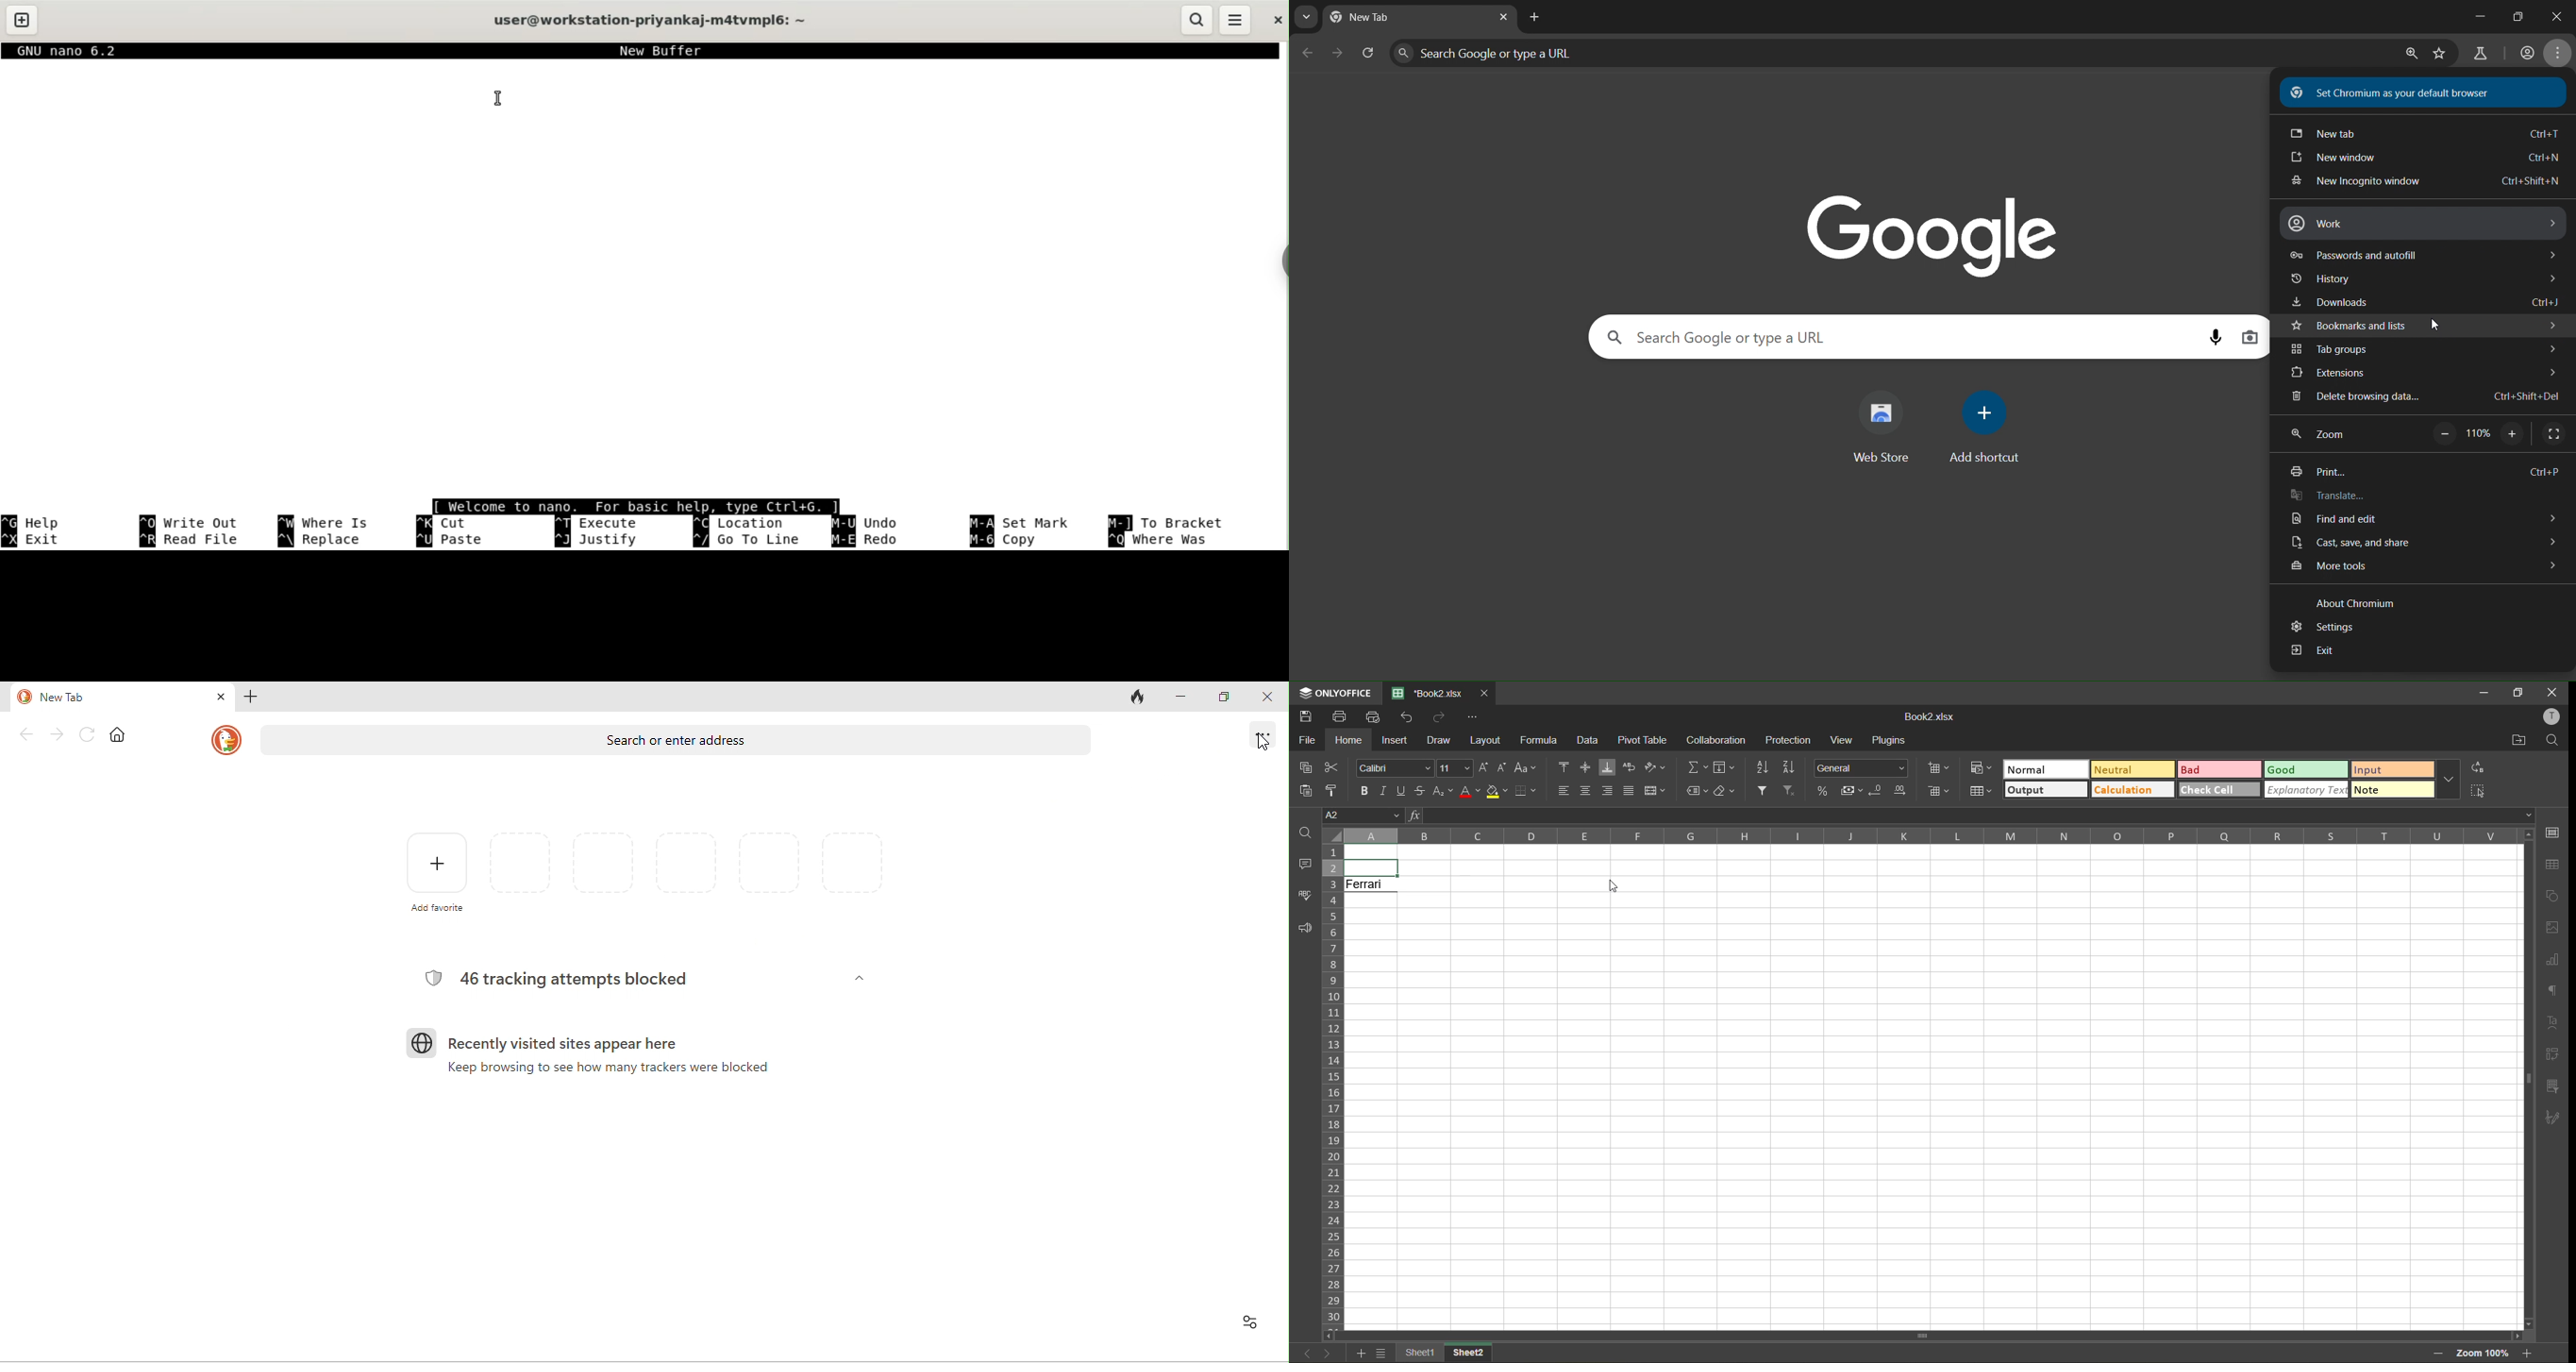 This screenshot has width=2576, height=1372. Describe the element at coordinates (1349, 740) in the screenshot. I see `home` at that location.